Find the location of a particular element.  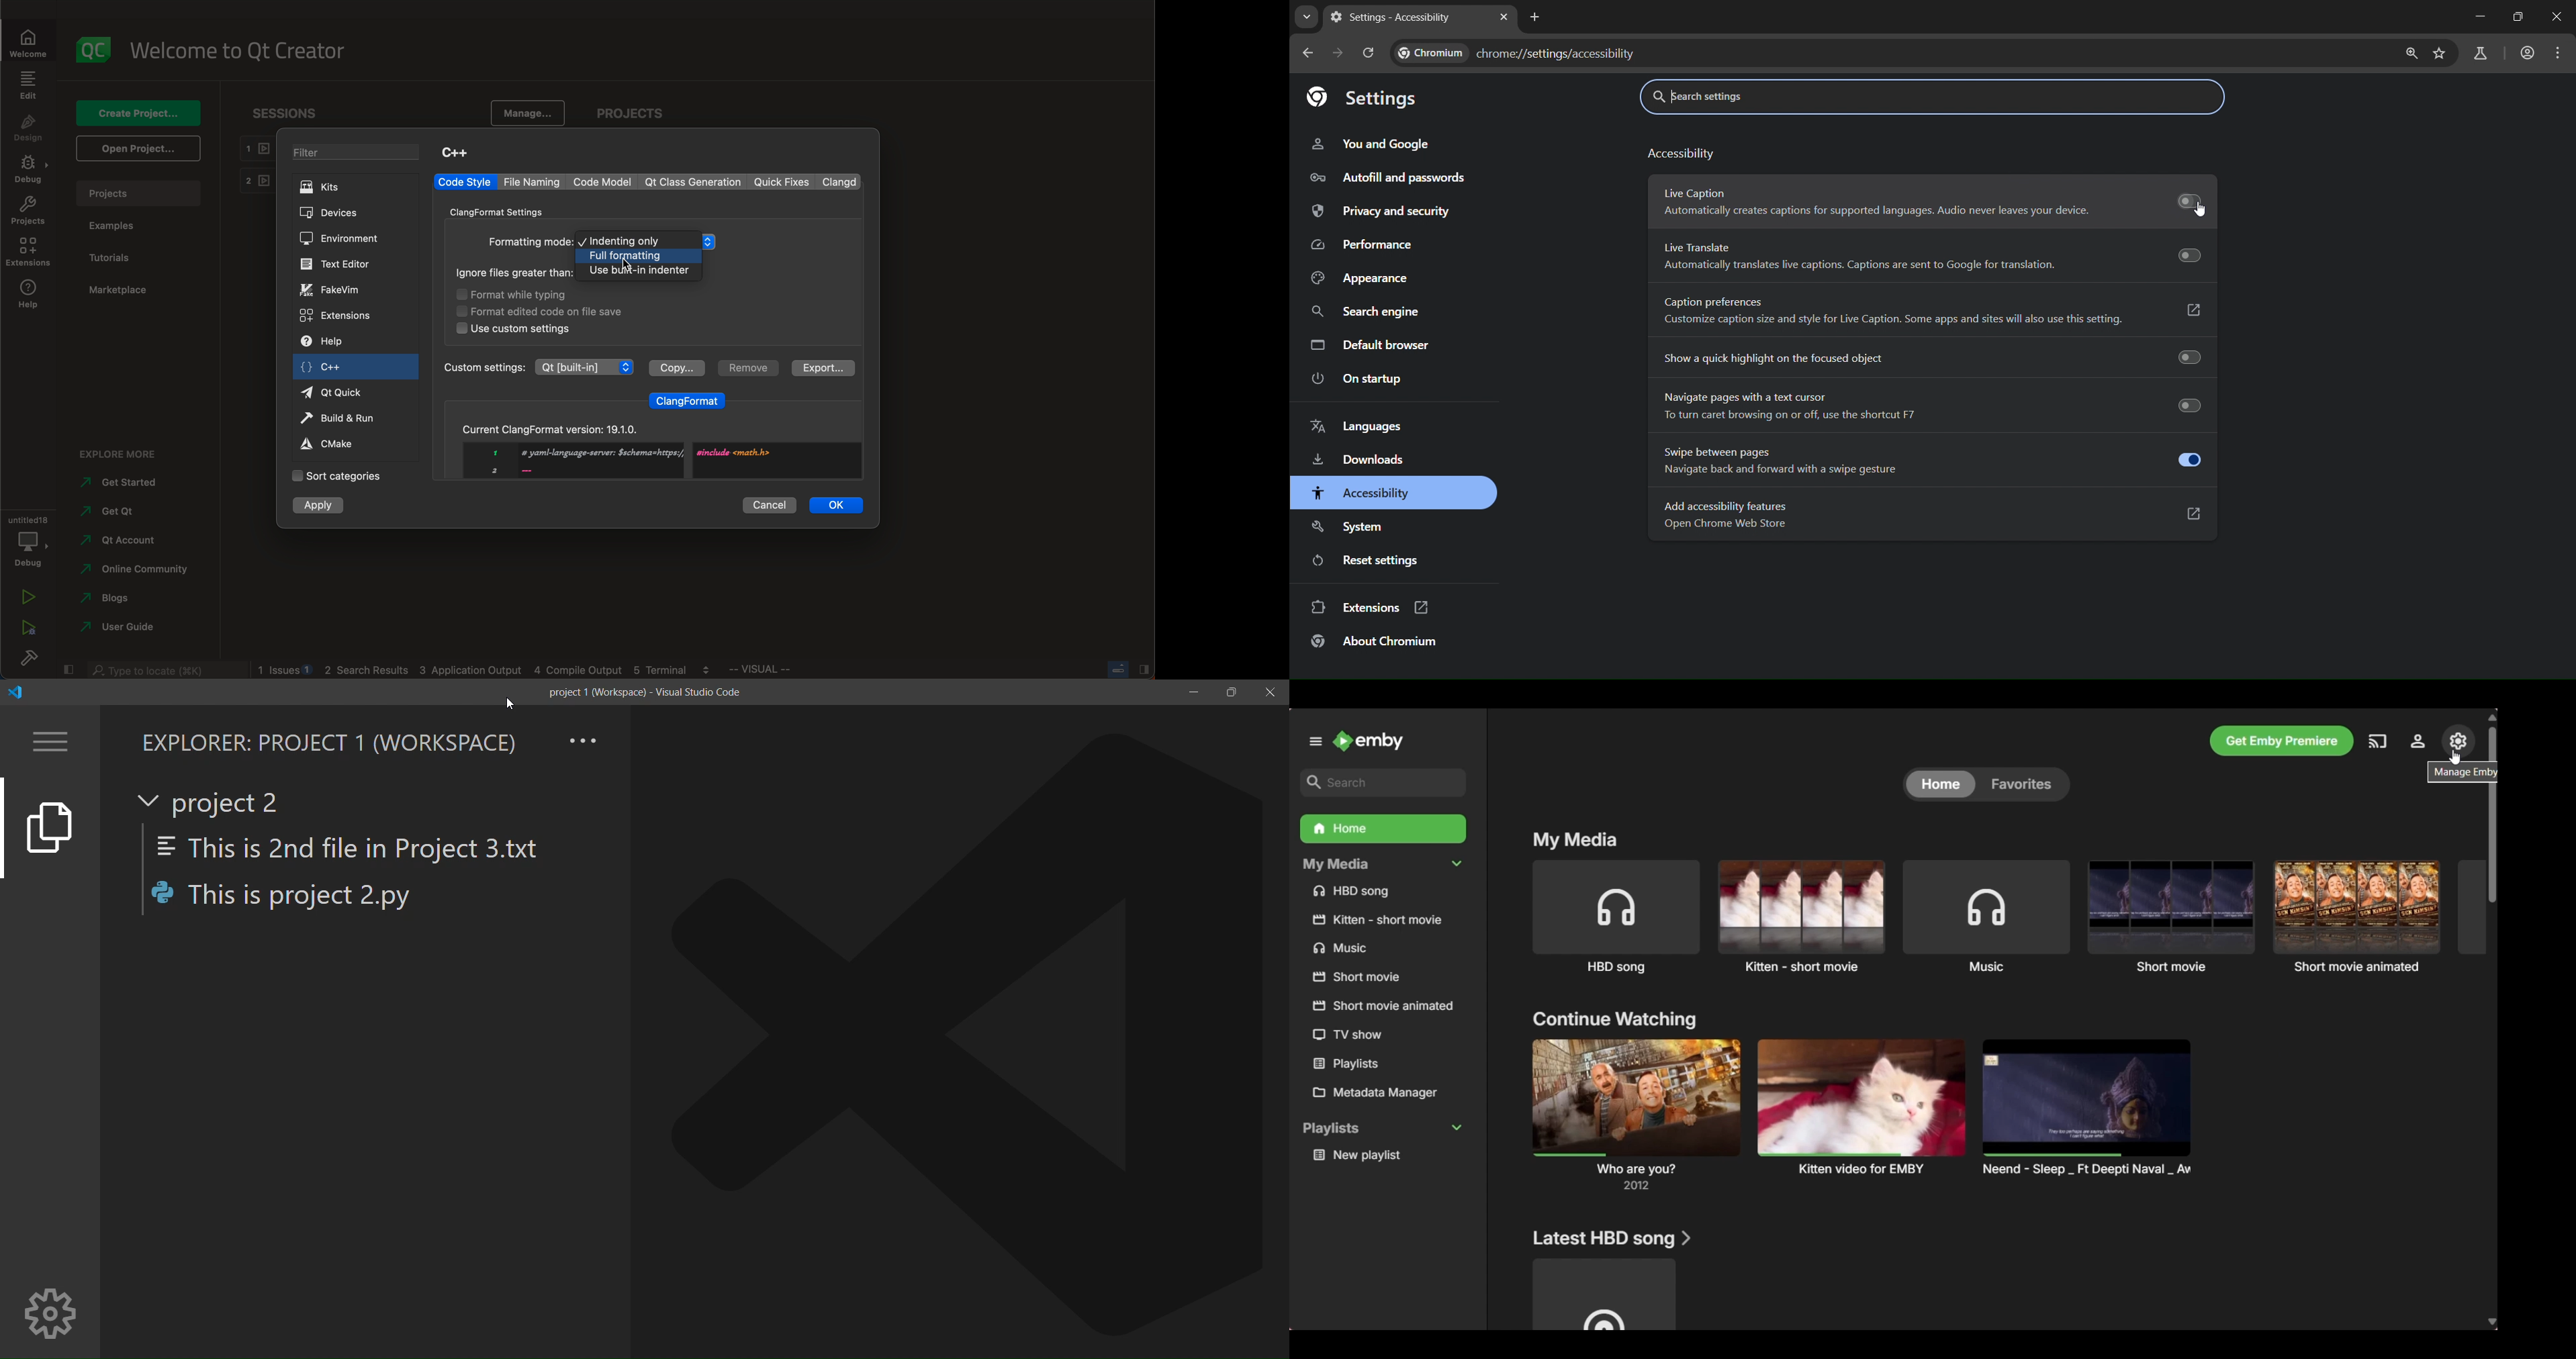

ignore files is located at coordinates (516, 272).